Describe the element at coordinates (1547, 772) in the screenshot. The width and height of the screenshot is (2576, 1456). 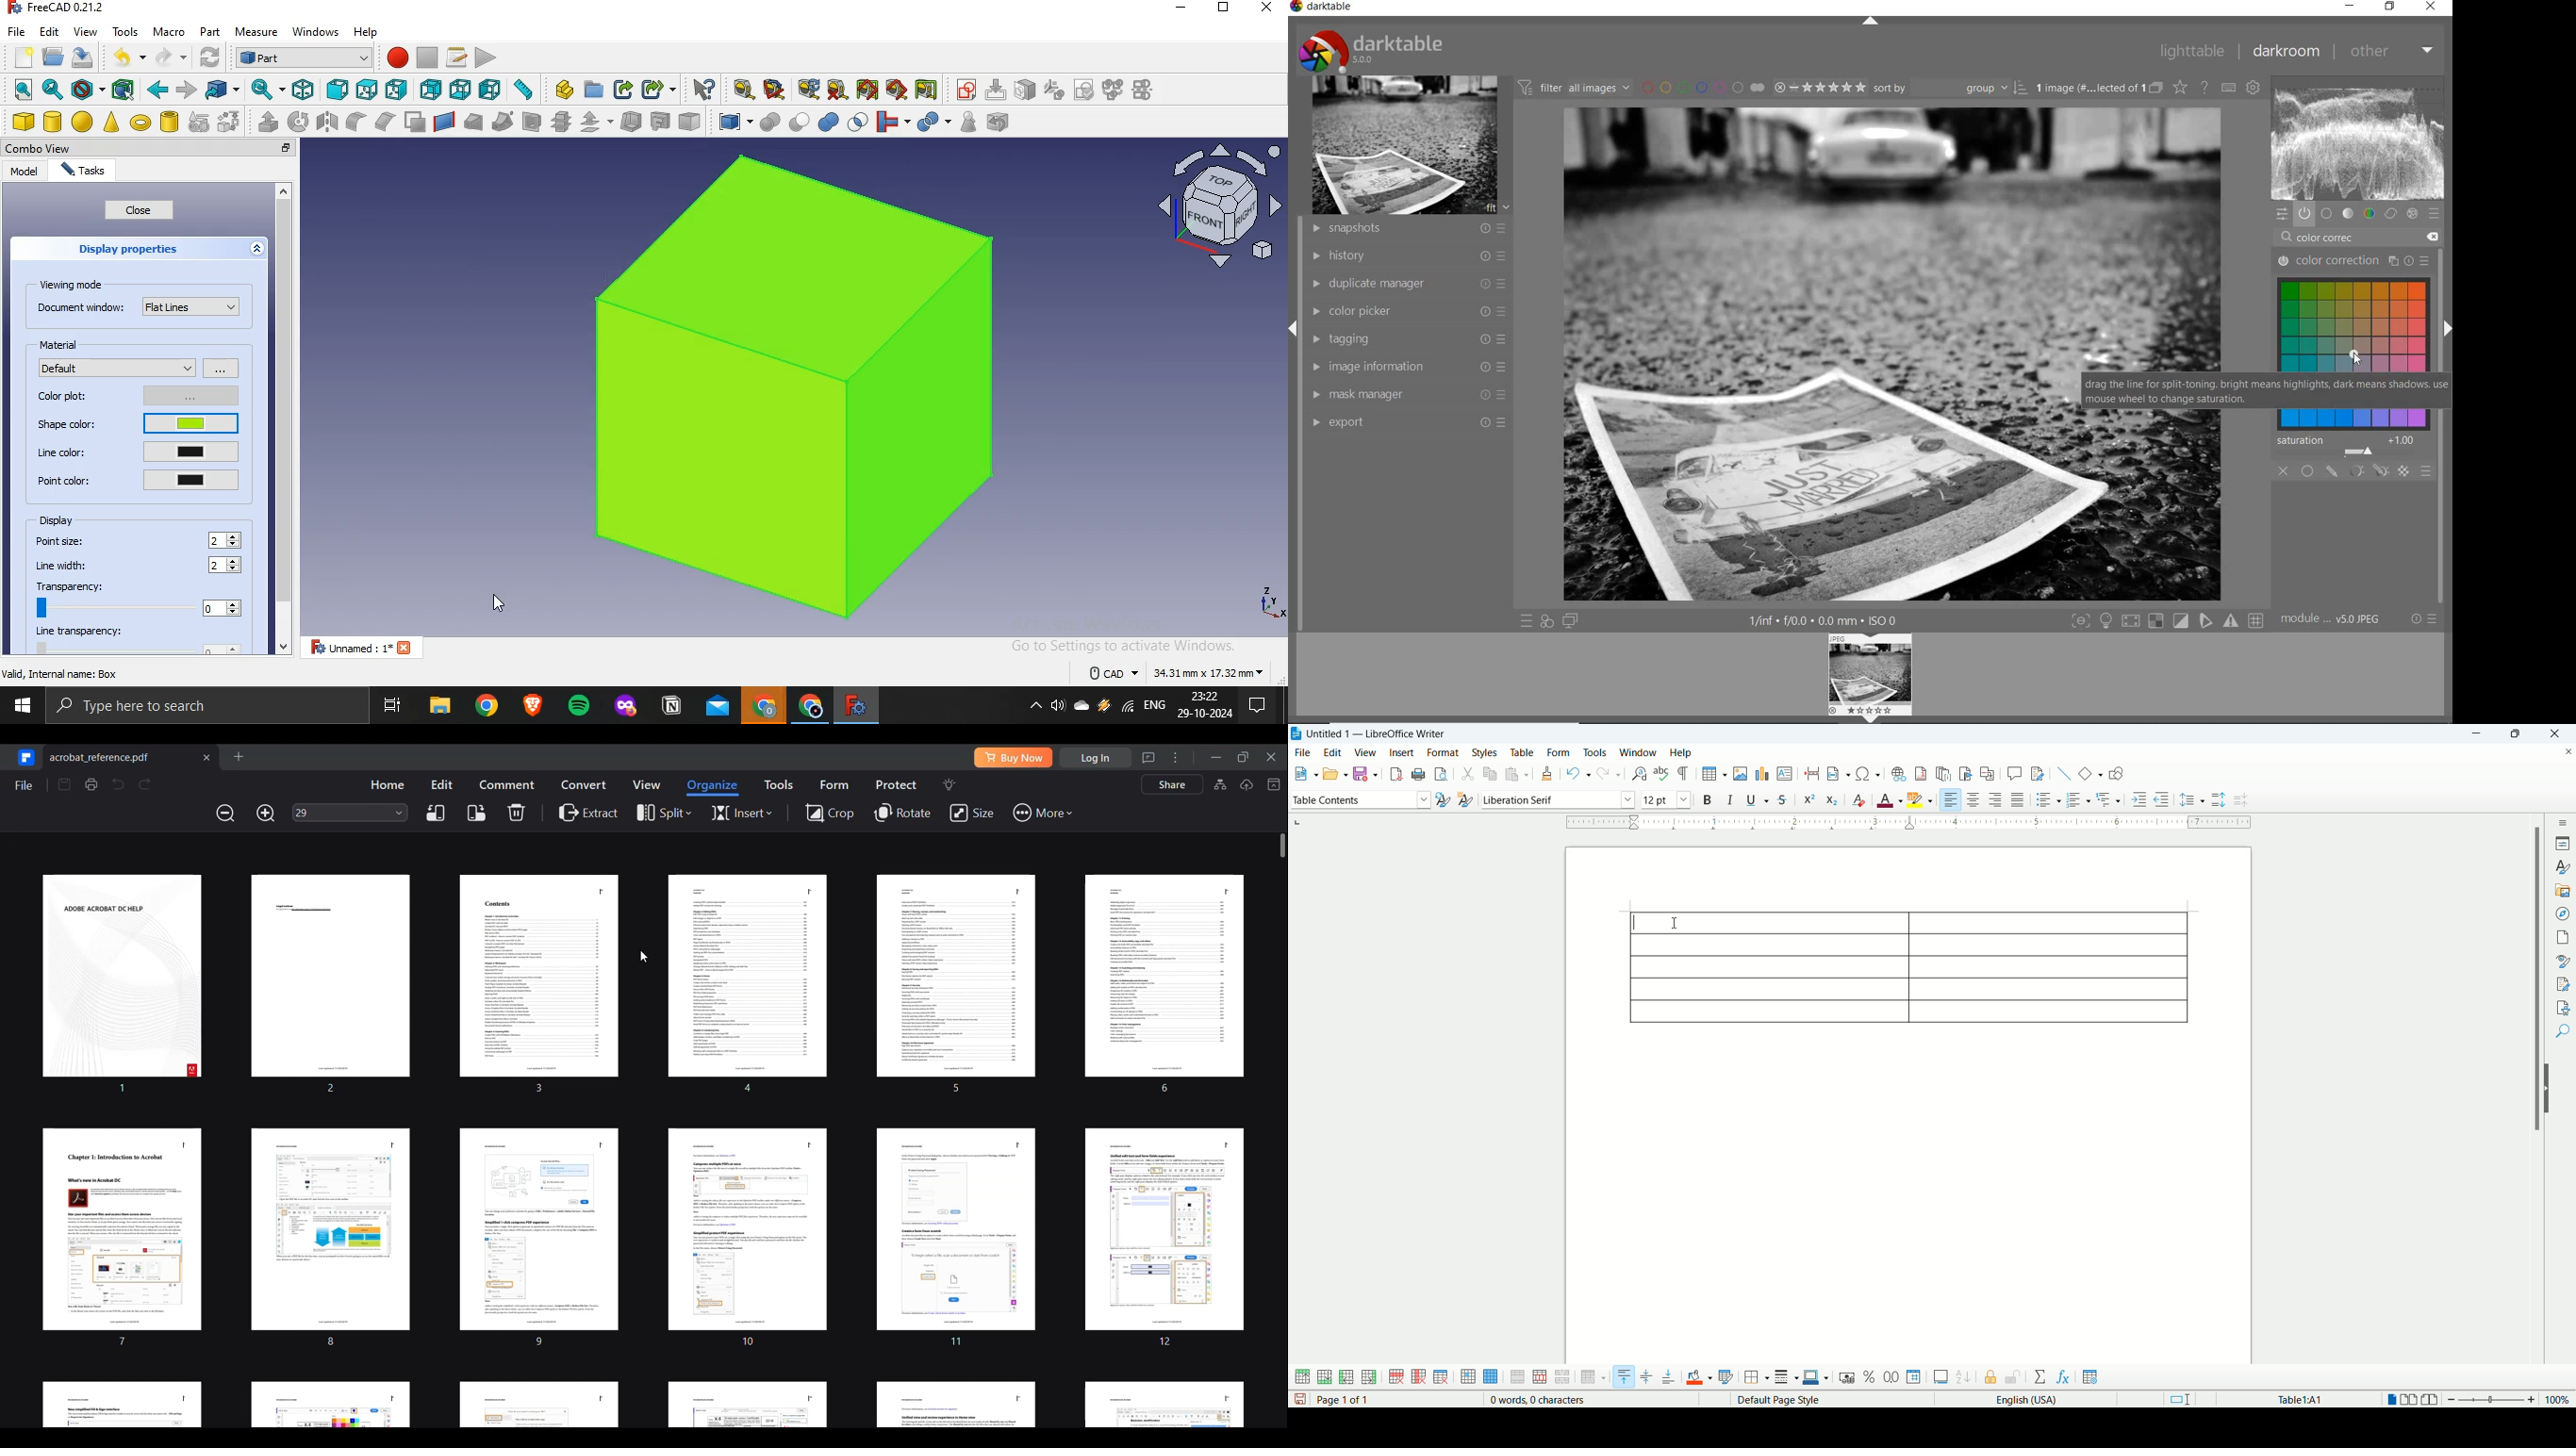
I see `clone formatting` at that location.